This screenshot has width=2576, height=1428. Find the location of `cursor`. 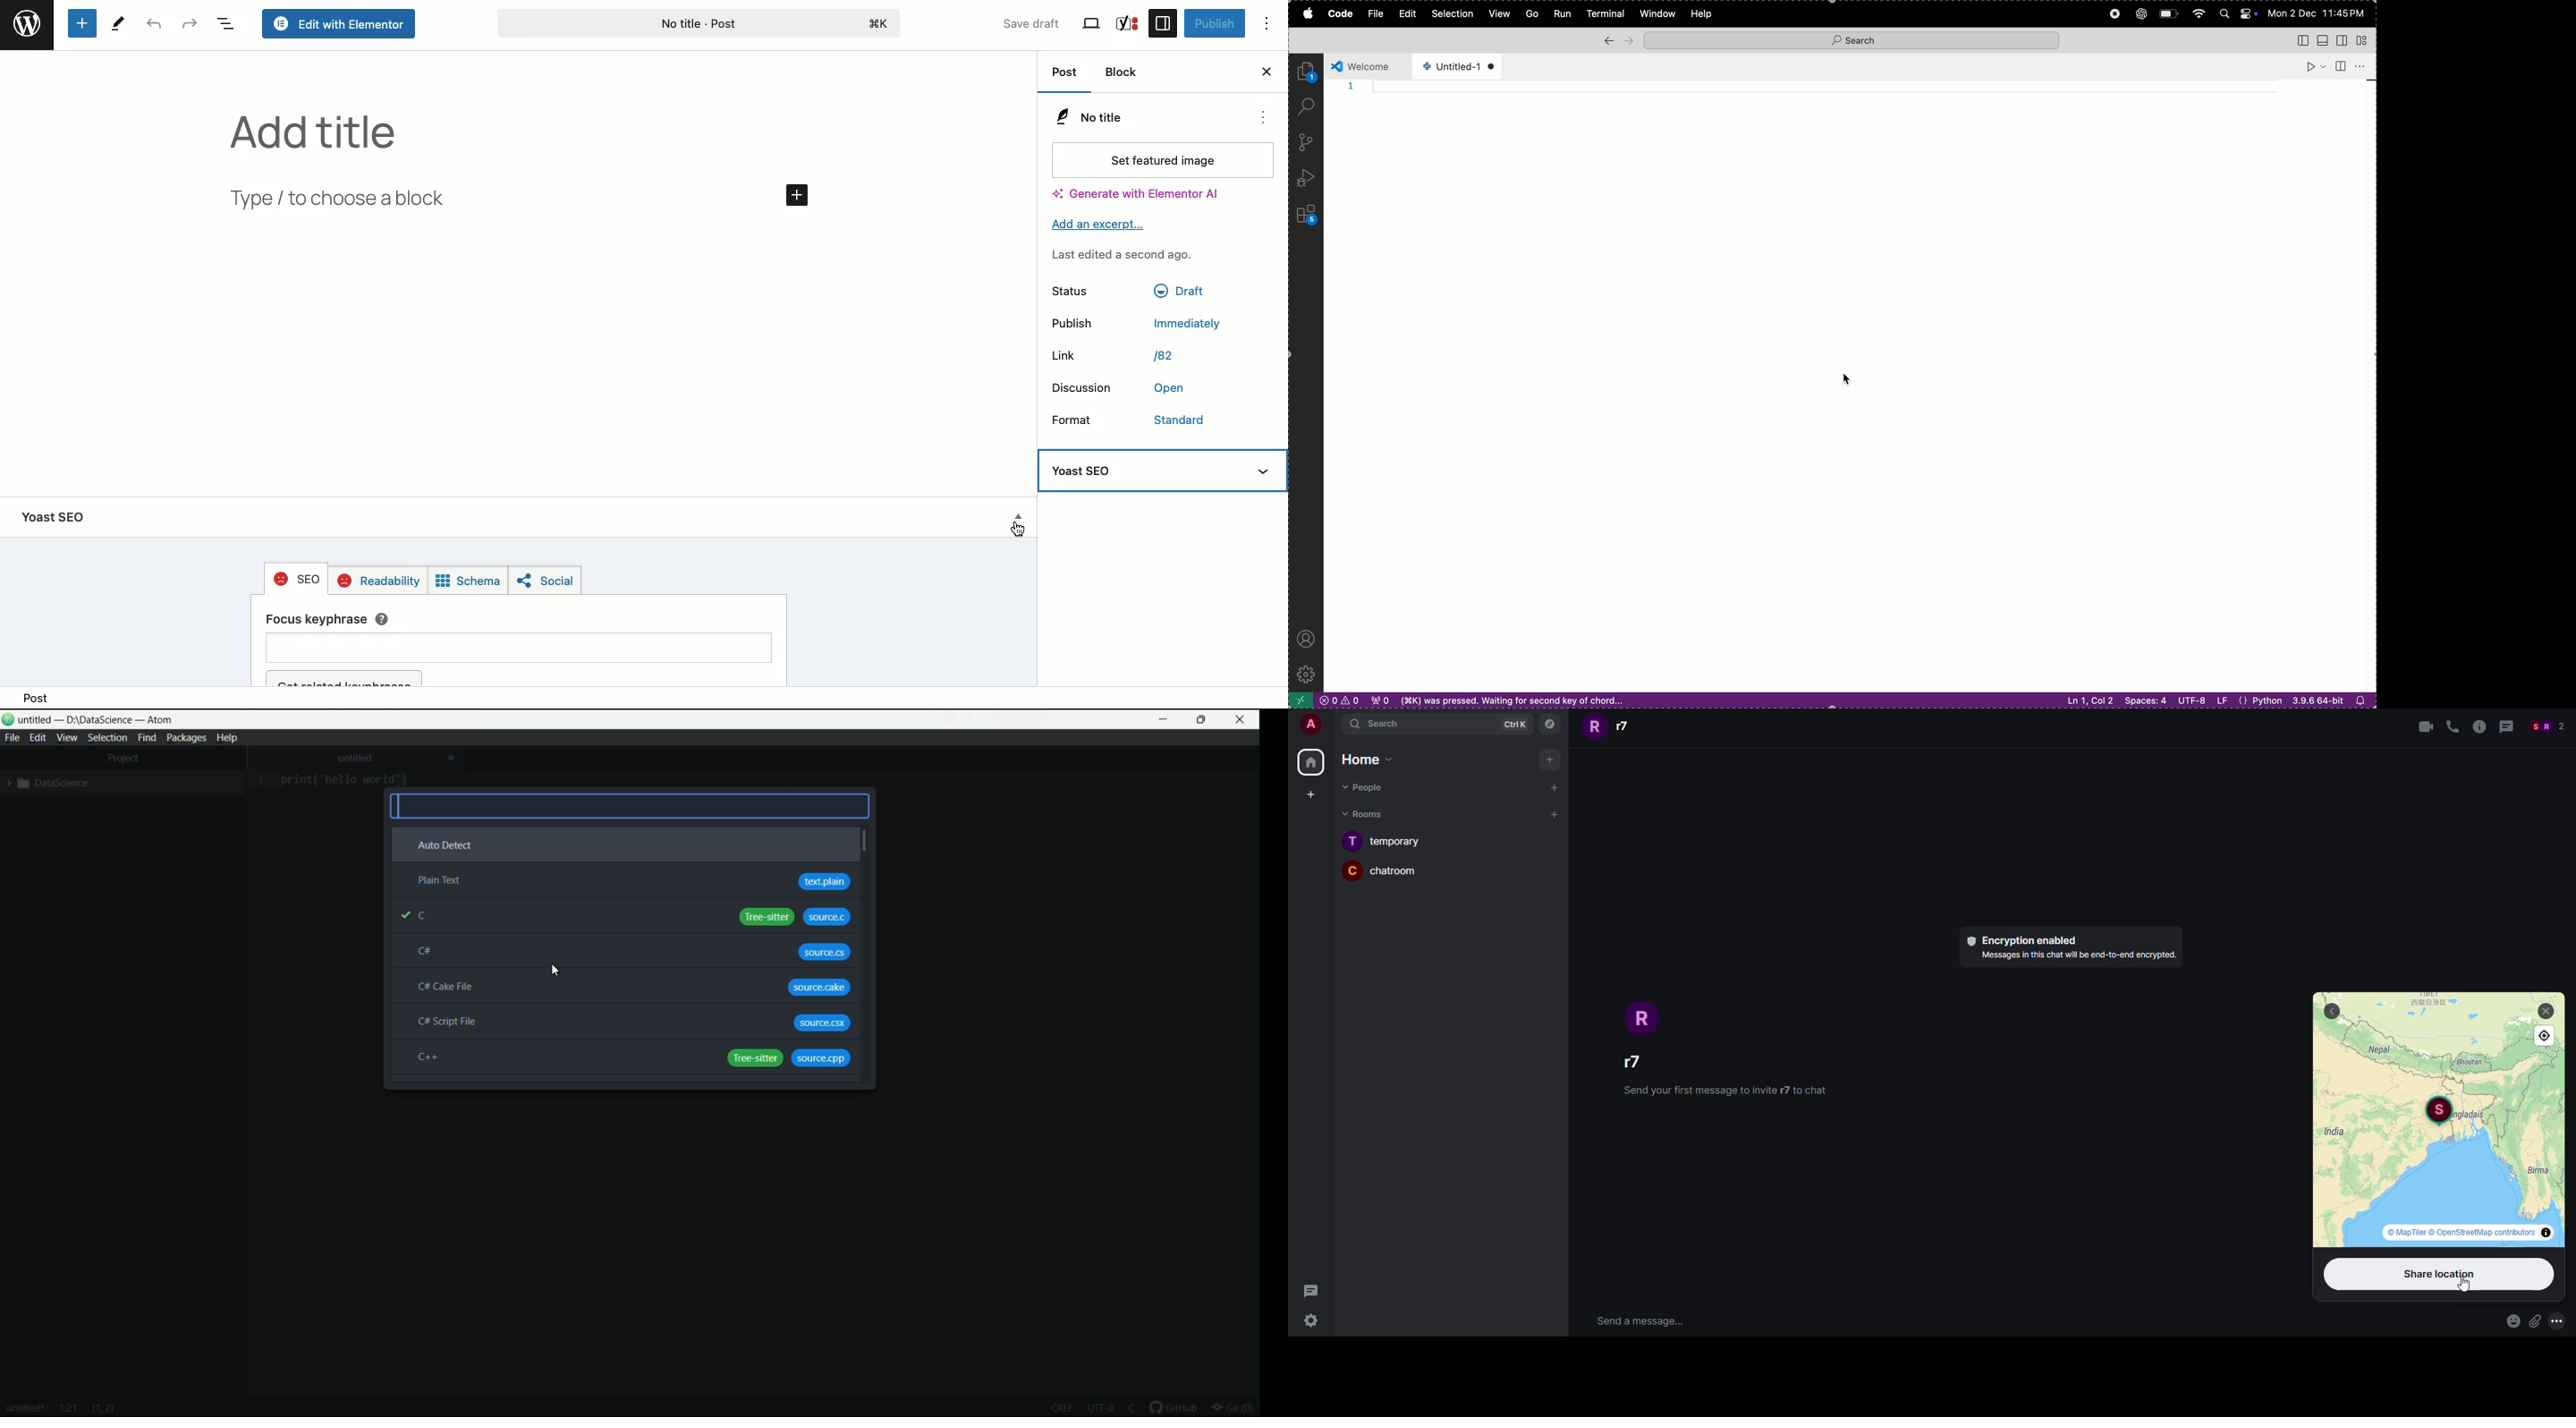

cursor is located at coordinates (2463, 1284).